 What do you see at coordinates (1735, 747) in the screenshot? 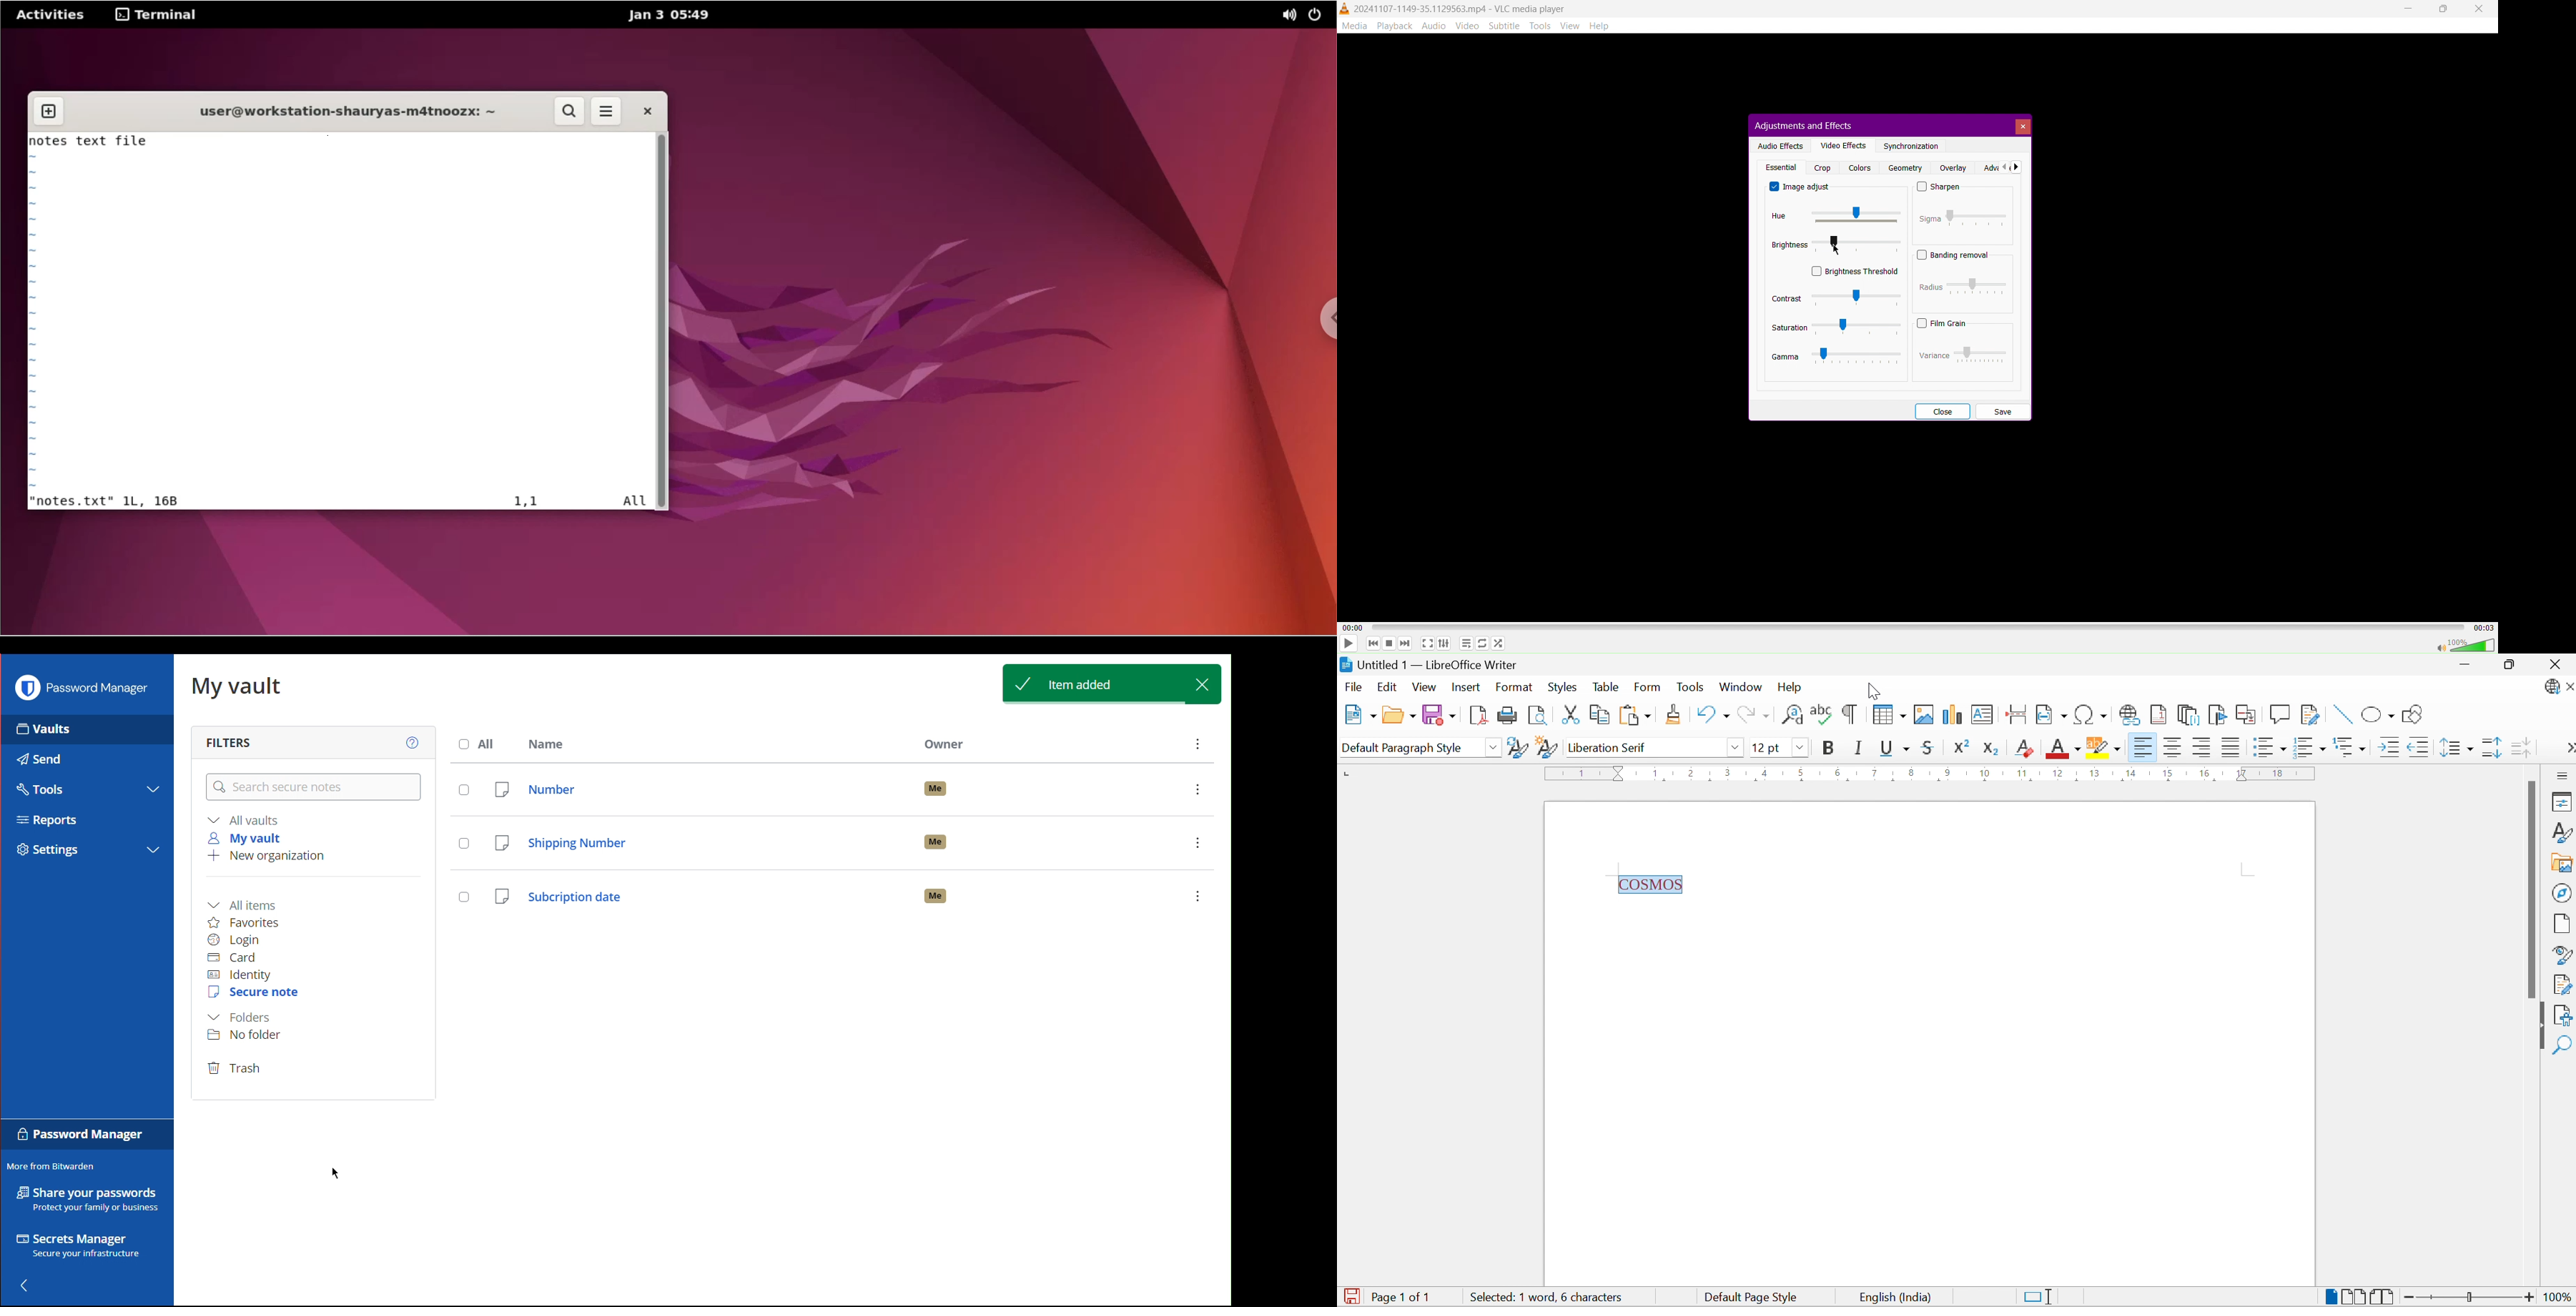
I see `Drop Down` at bounding box center [1735, 747].